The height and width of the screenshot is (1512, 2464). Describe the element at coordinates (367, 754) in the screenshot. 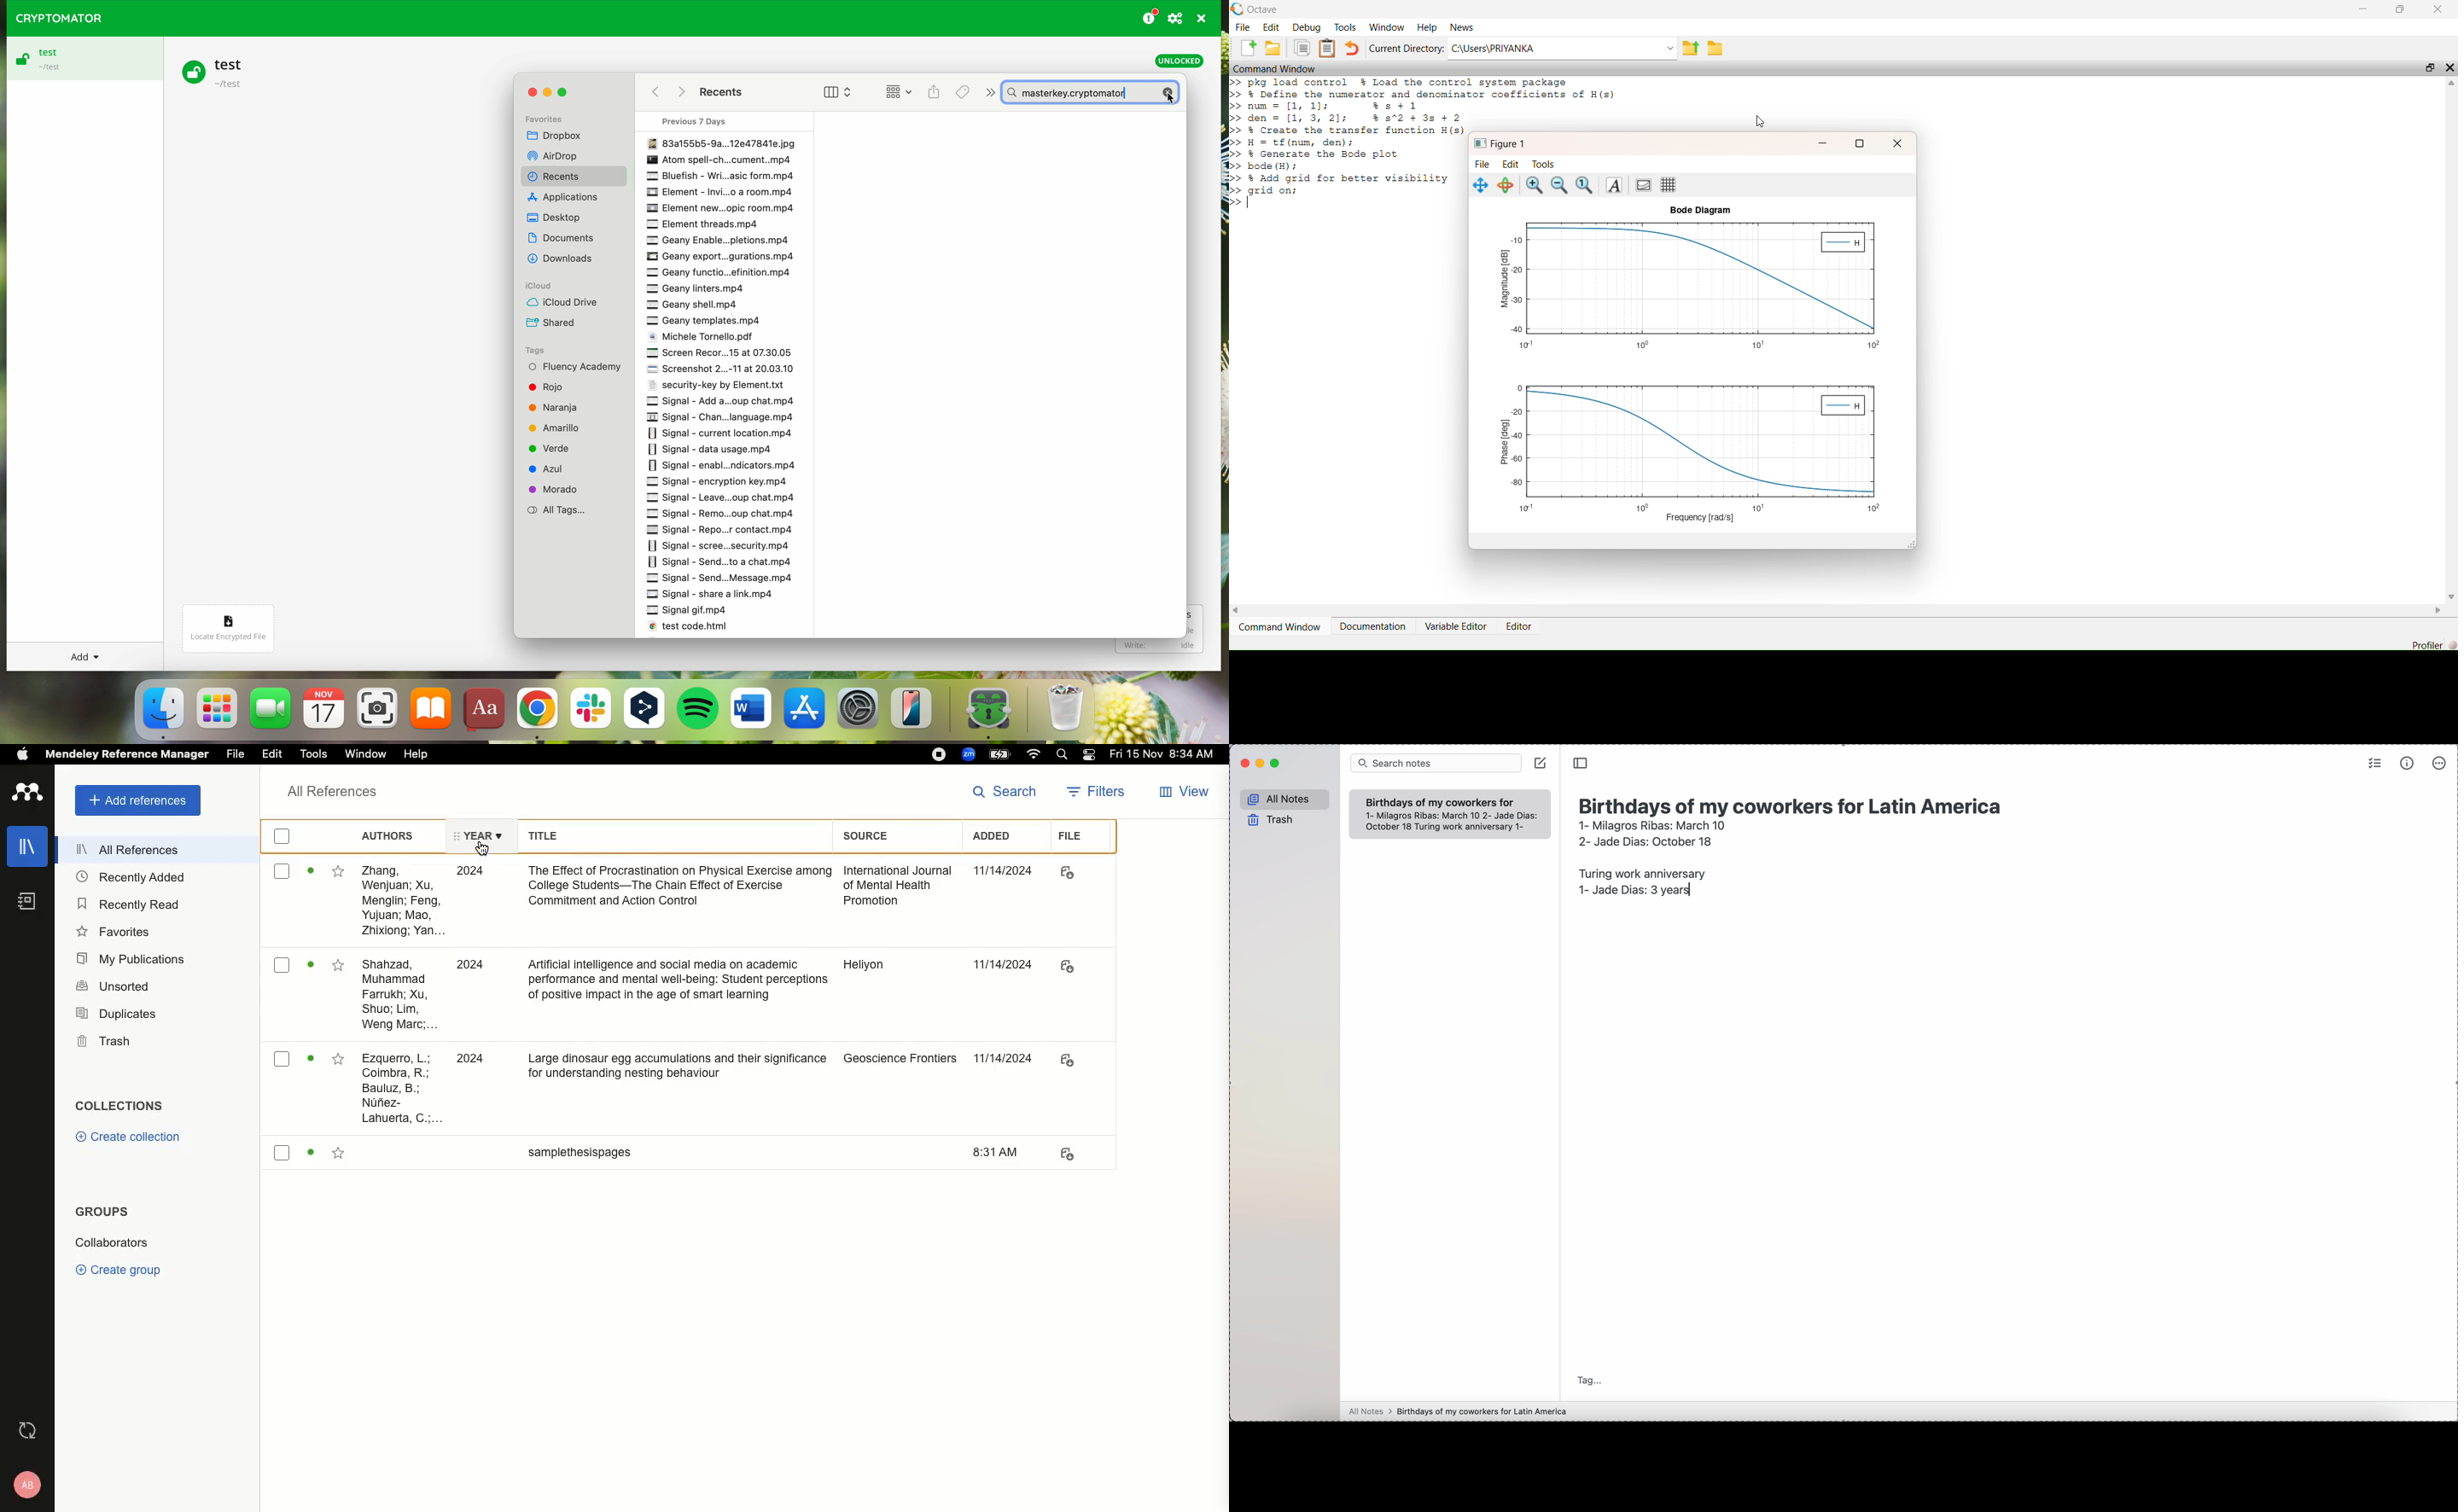

I see `Window` at that location.